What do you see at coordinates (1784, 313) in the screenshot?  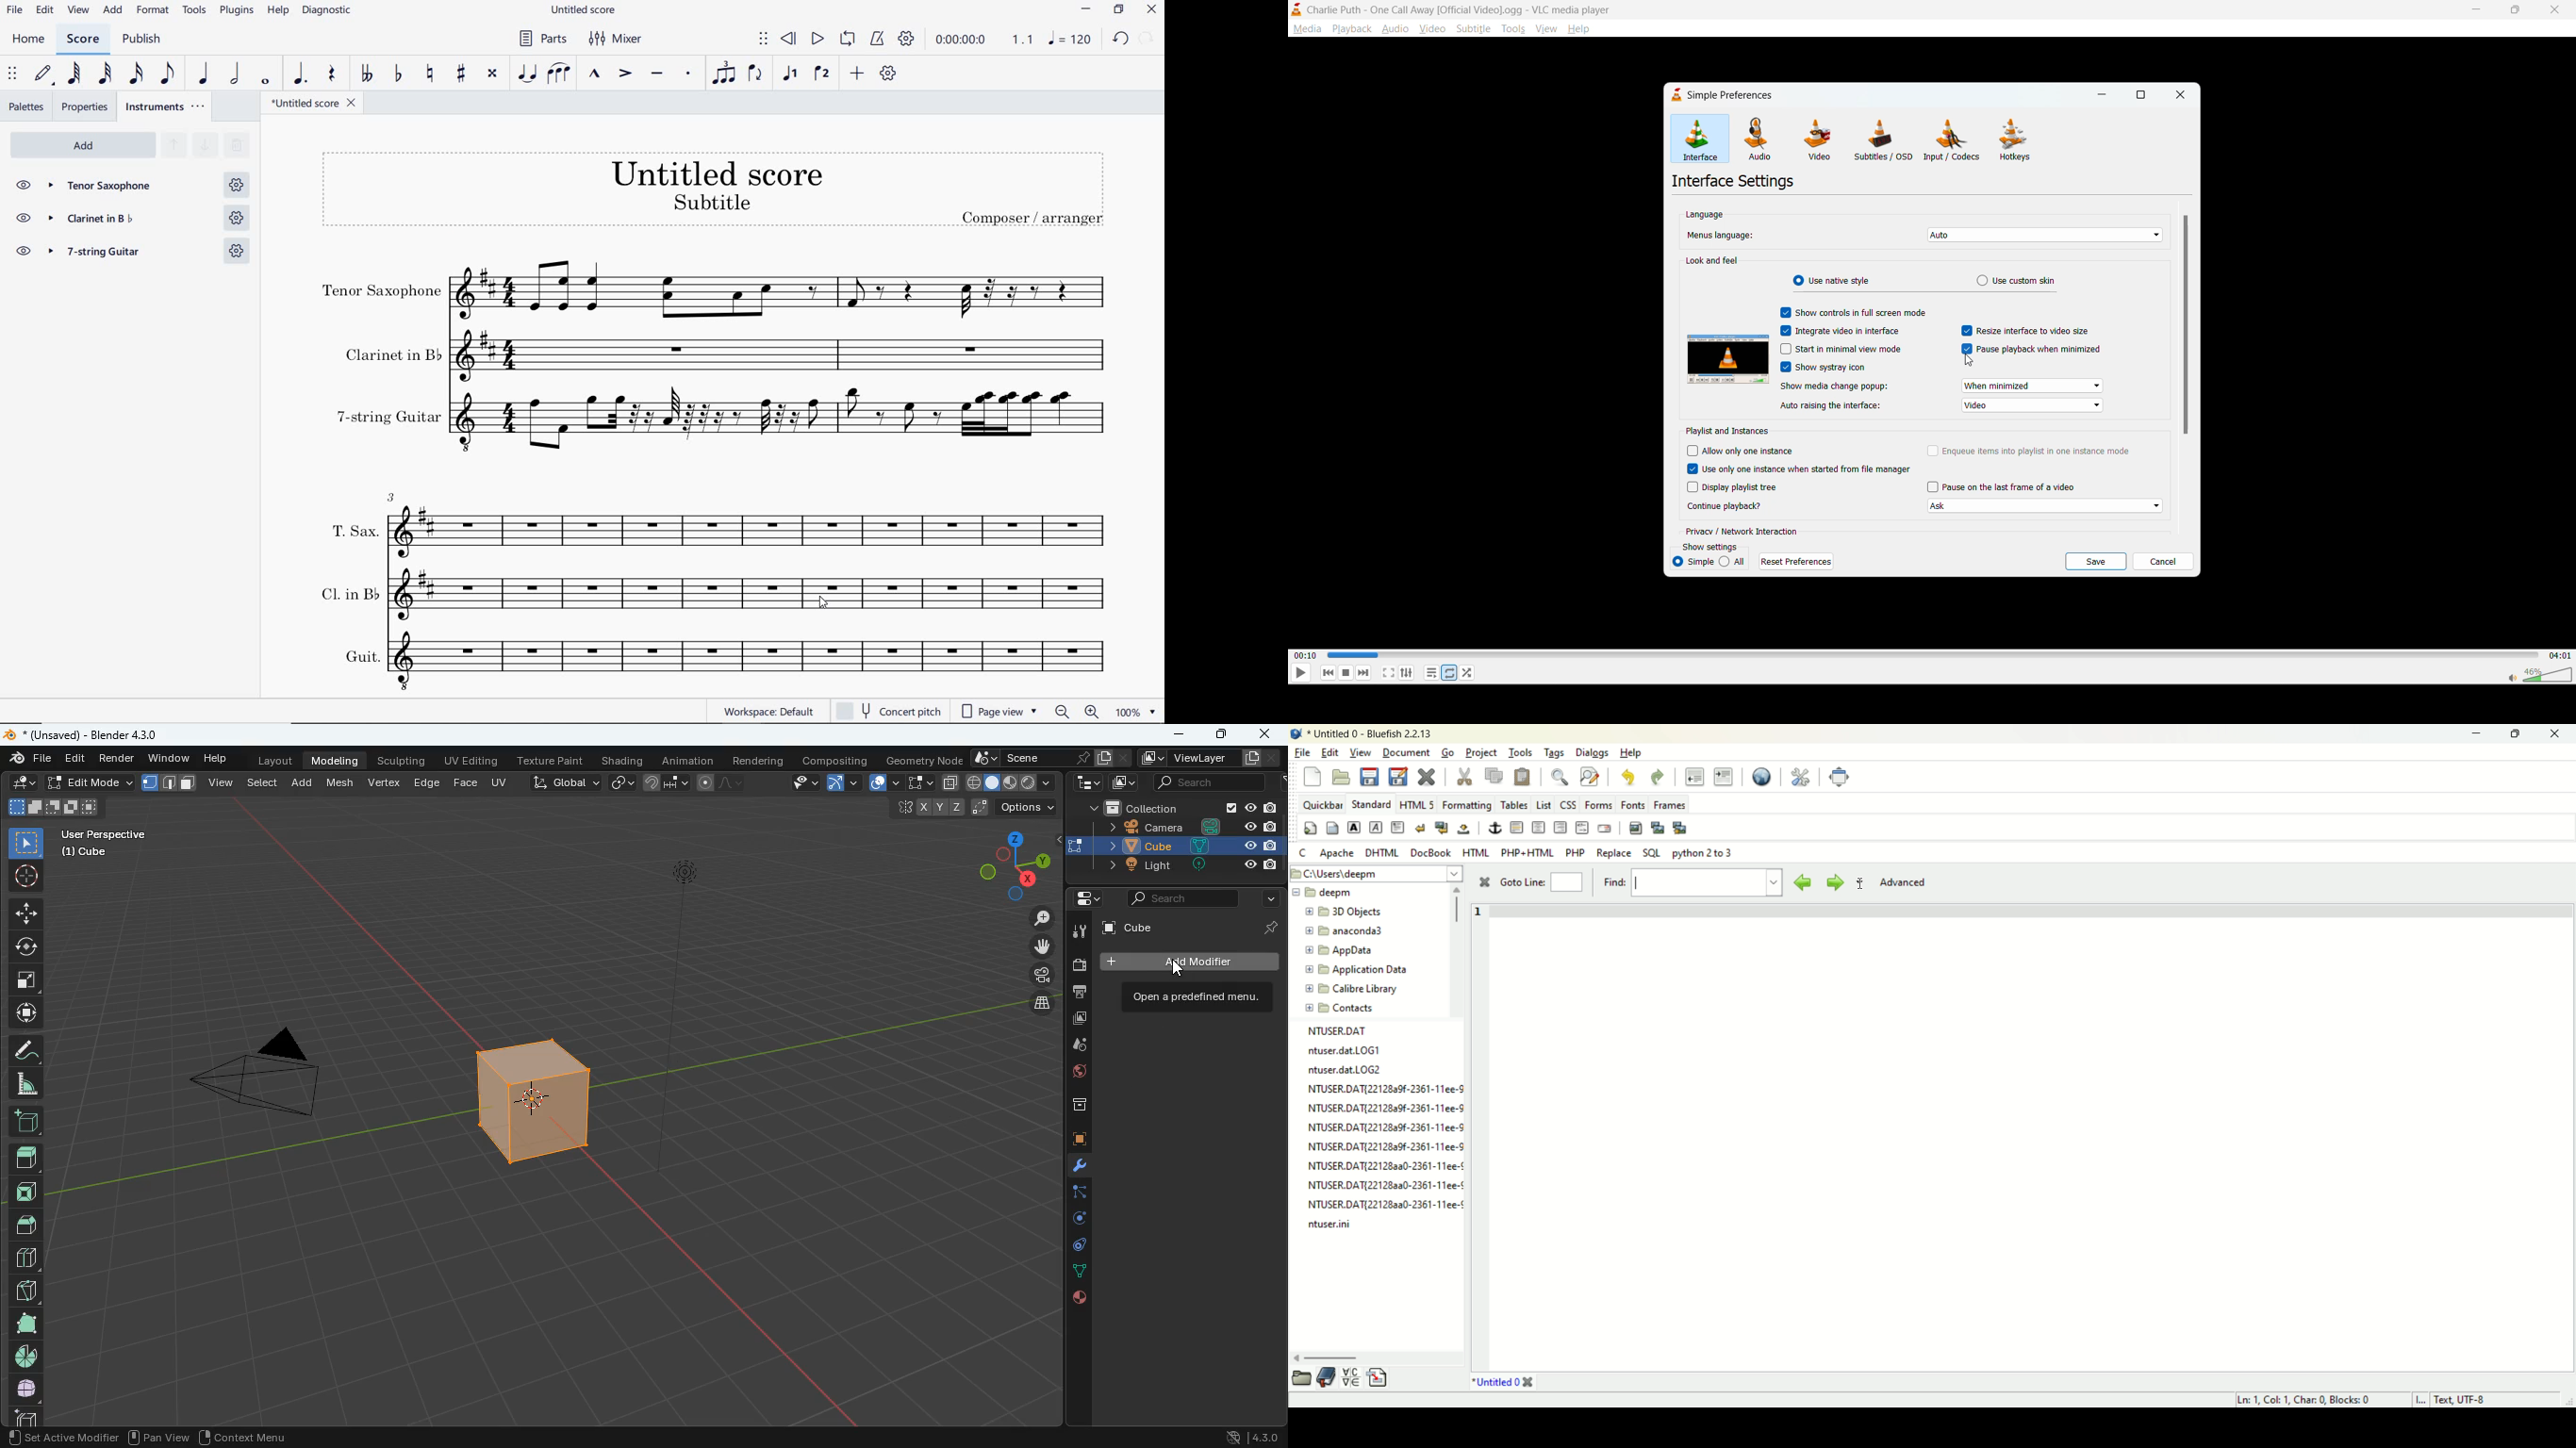 I see `Checkbox` at bounding box center [1784, 313].